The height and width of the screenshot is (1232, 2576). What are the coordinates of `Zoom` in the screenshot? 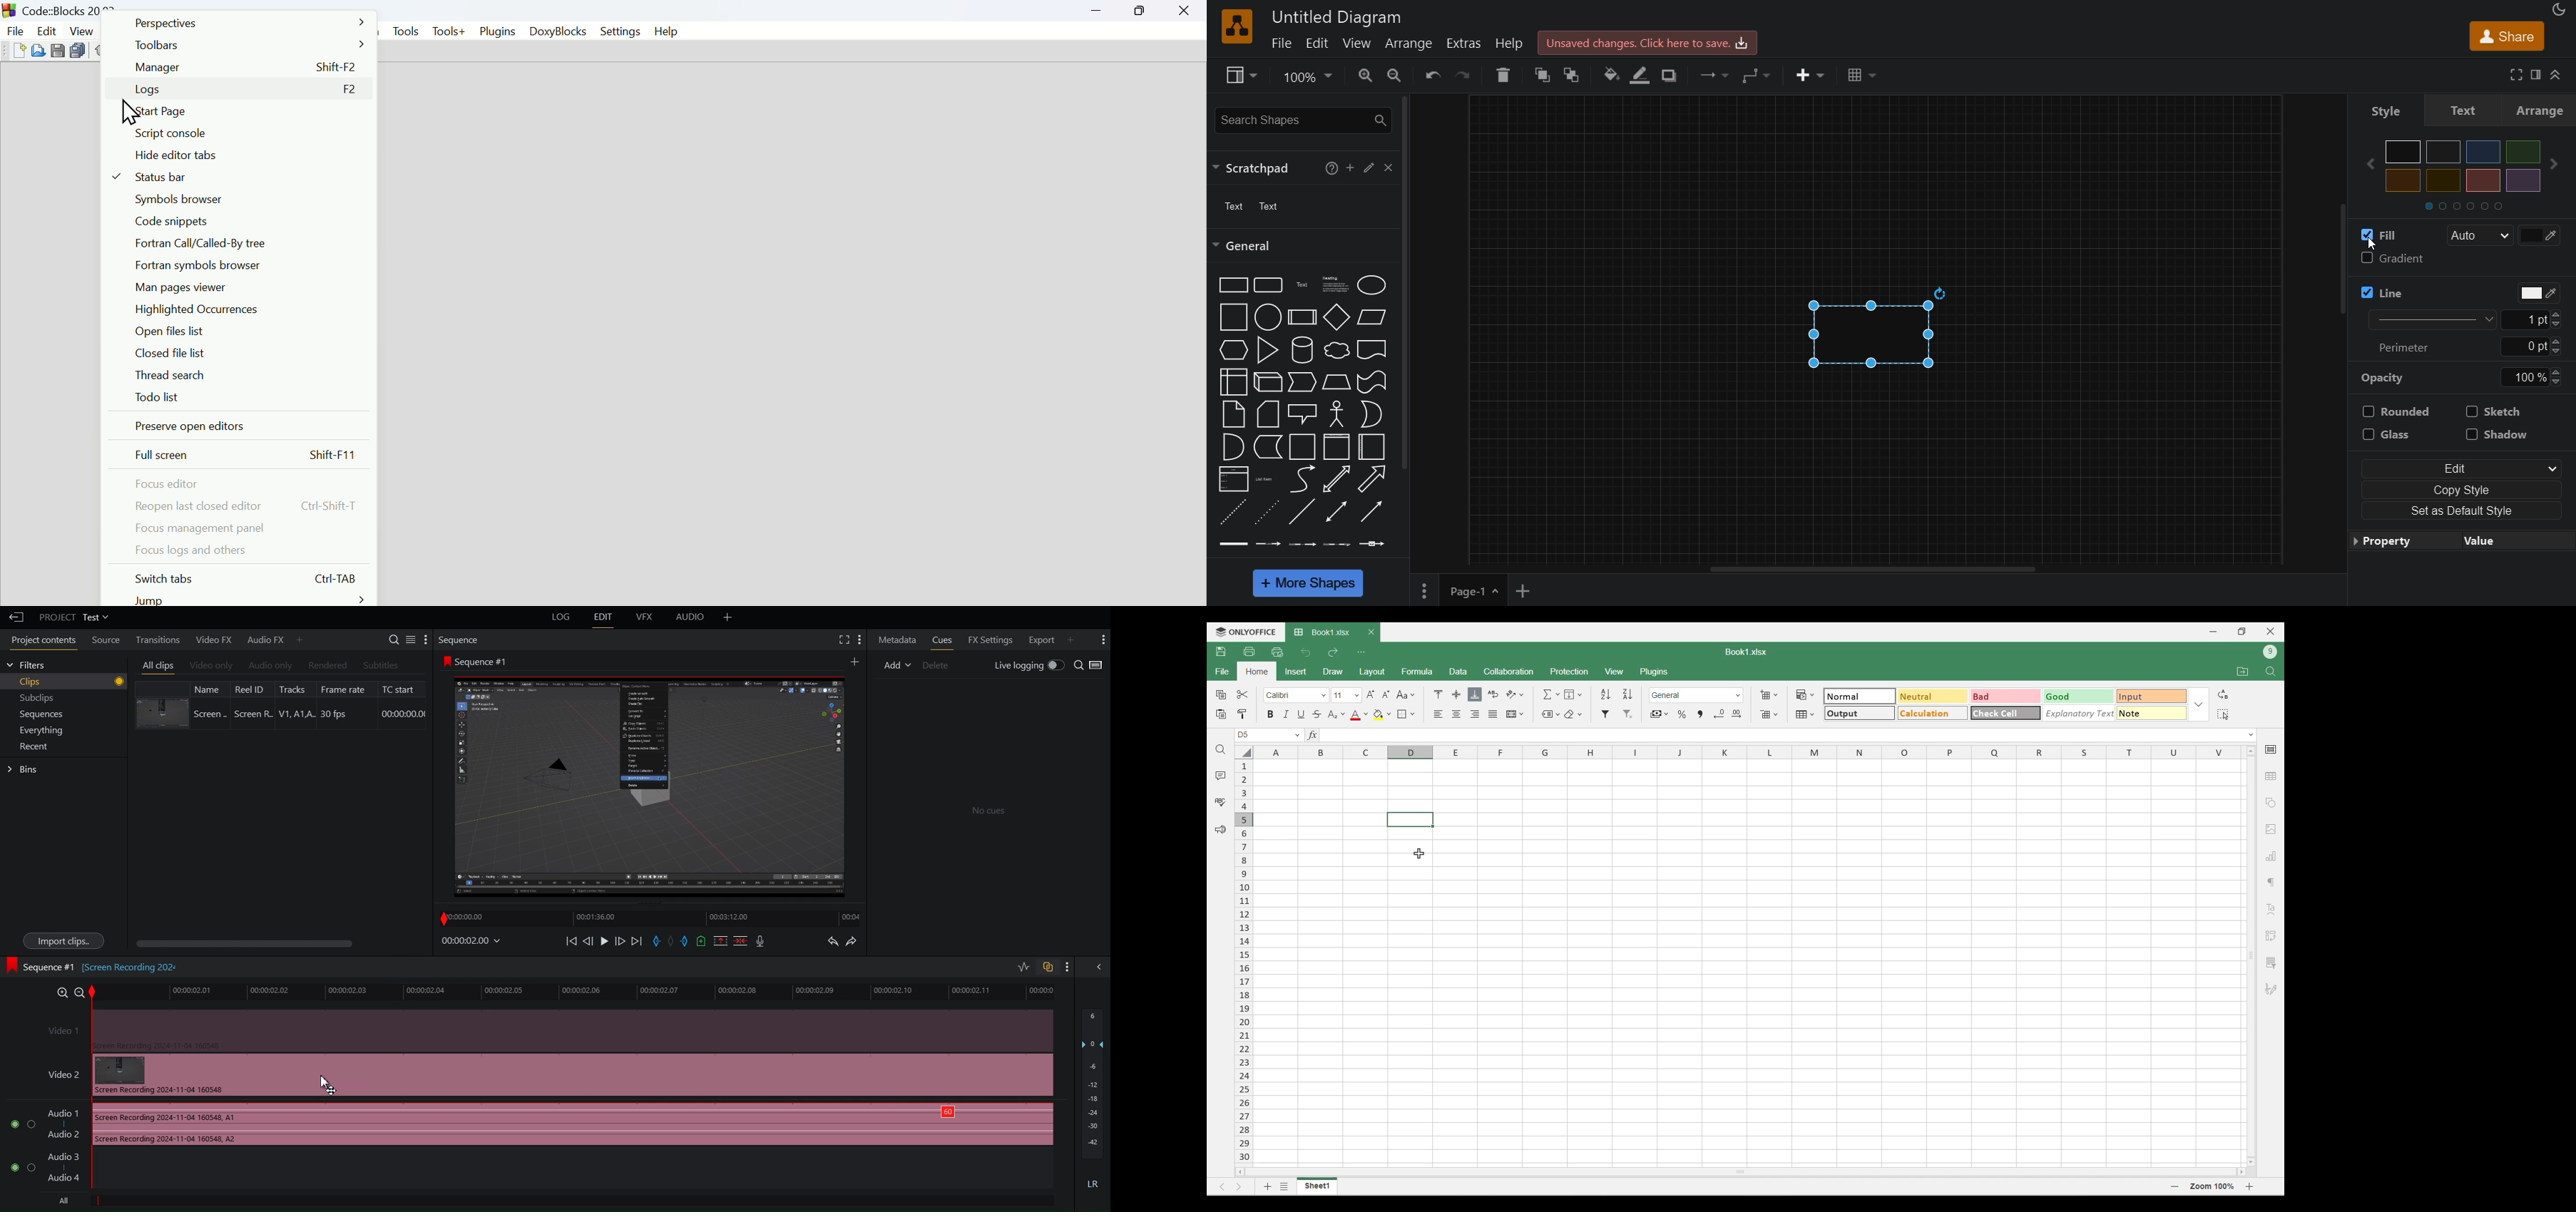 It's located at (65, 991).